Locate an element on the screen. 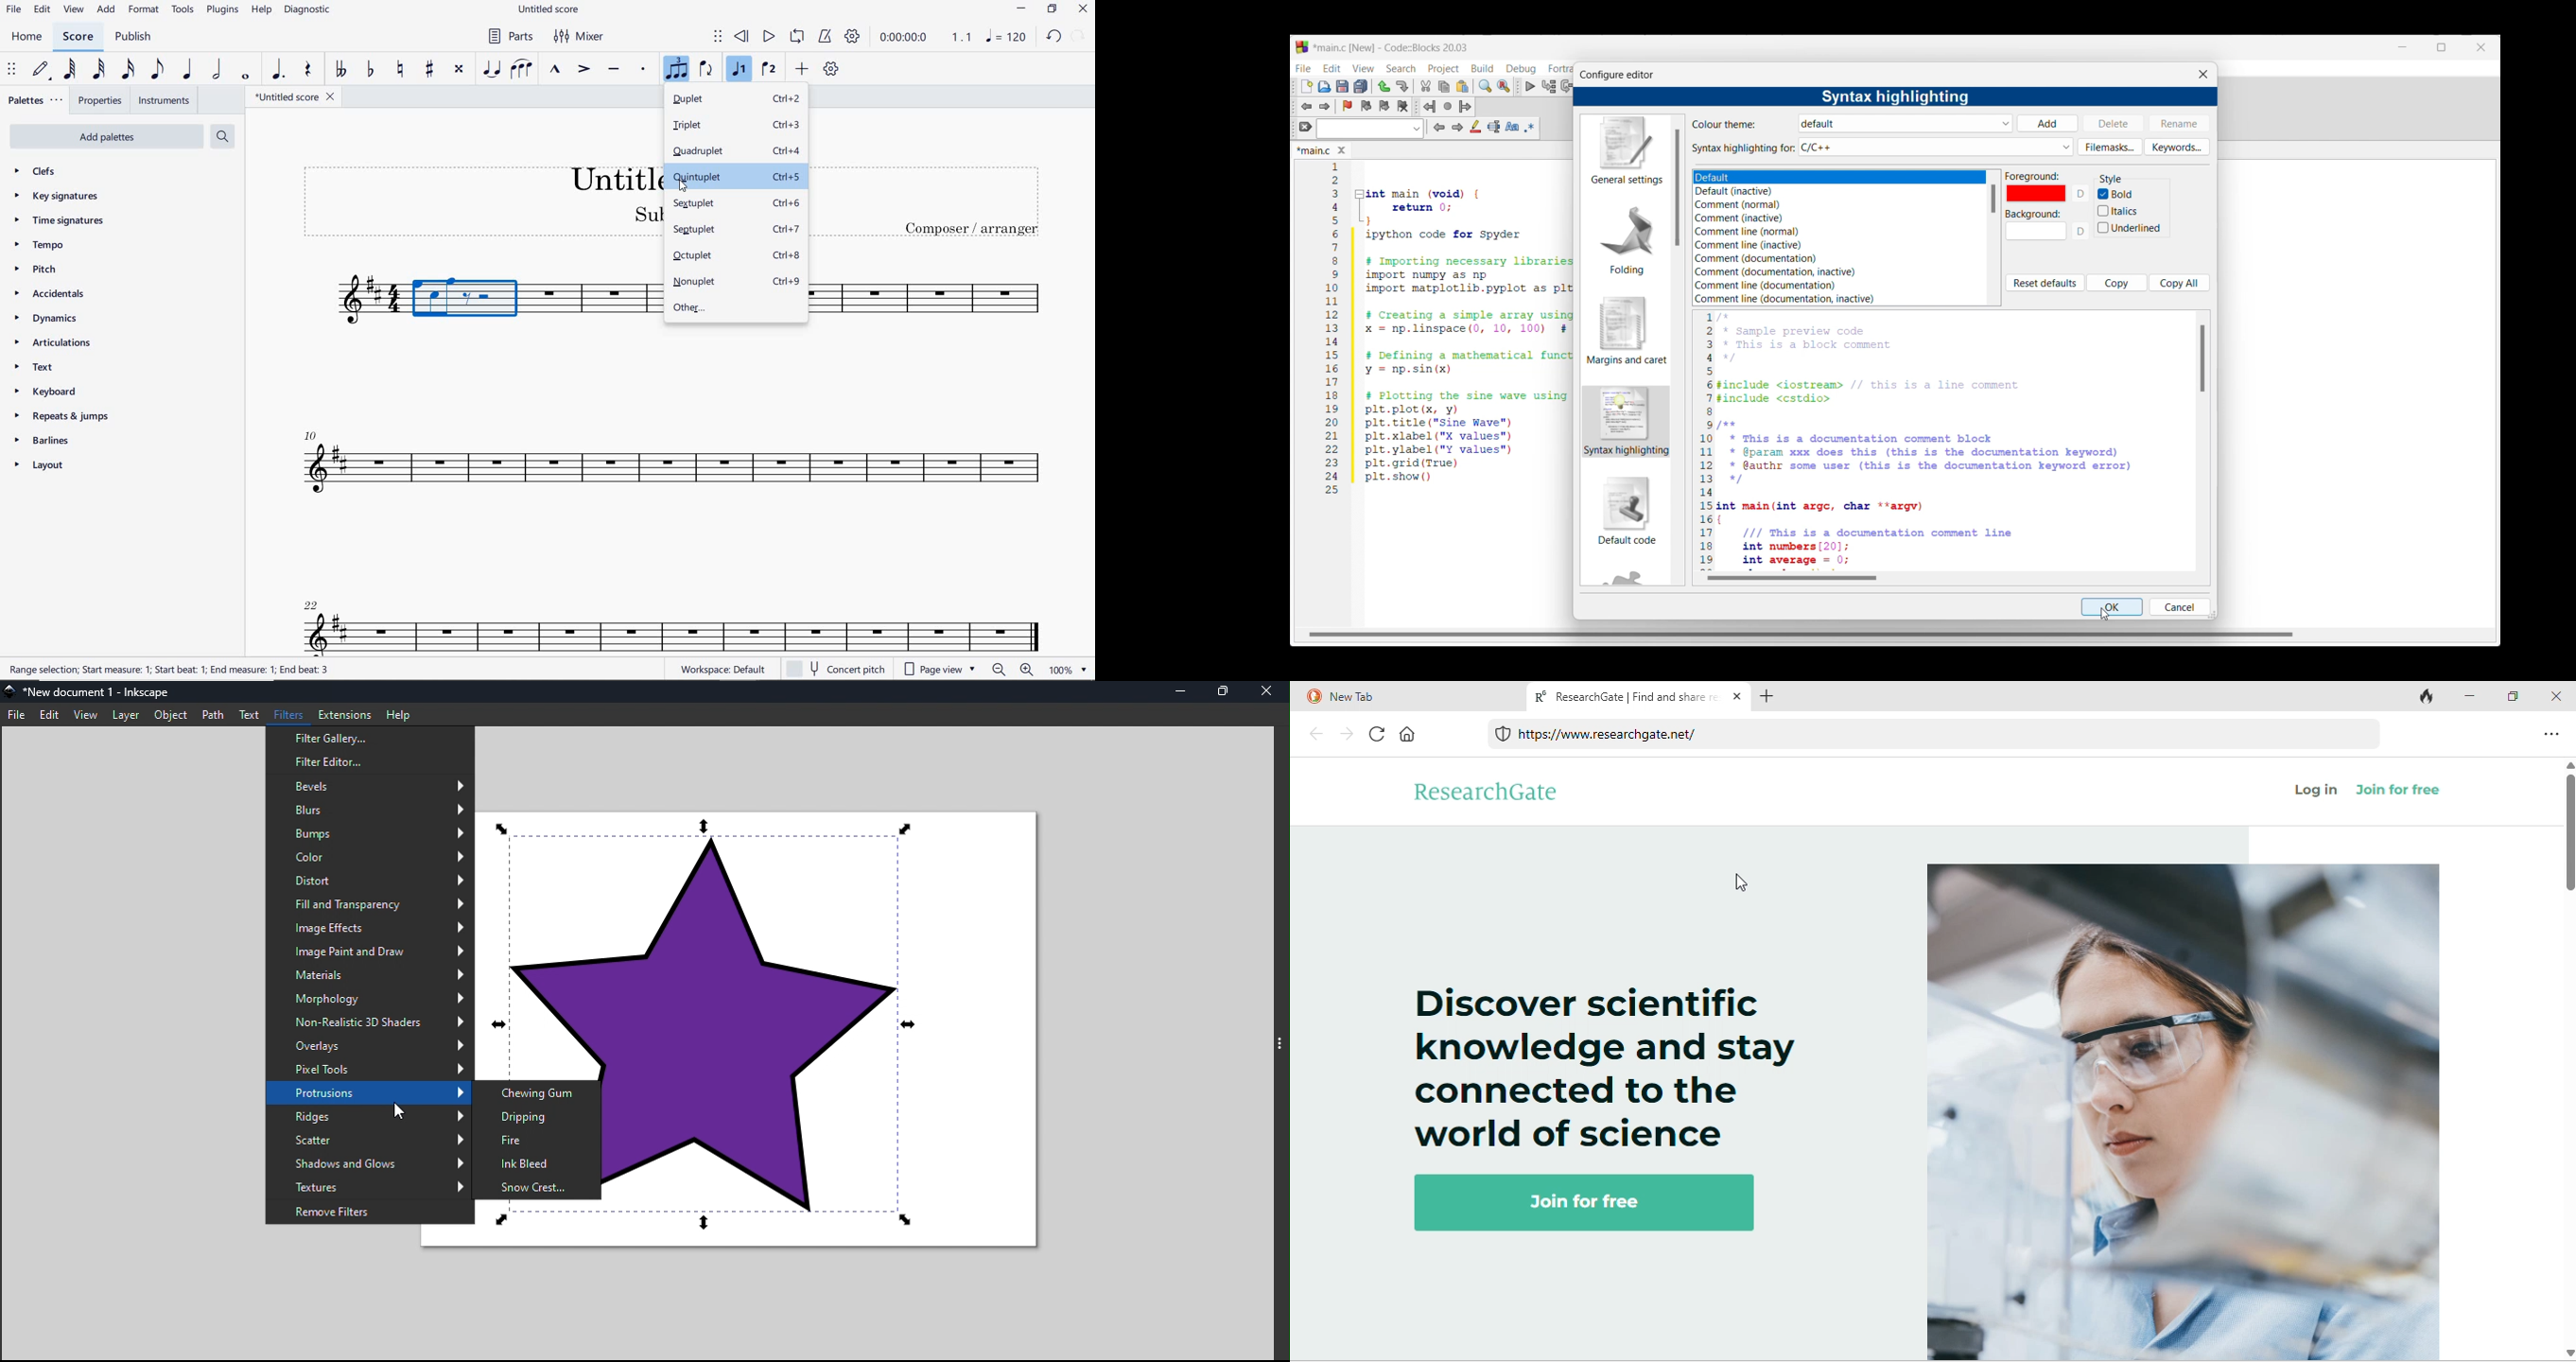 The height and width of the screenshot is (1372, 2576). Comment line (normal) is located at coordinates (1747, 231).